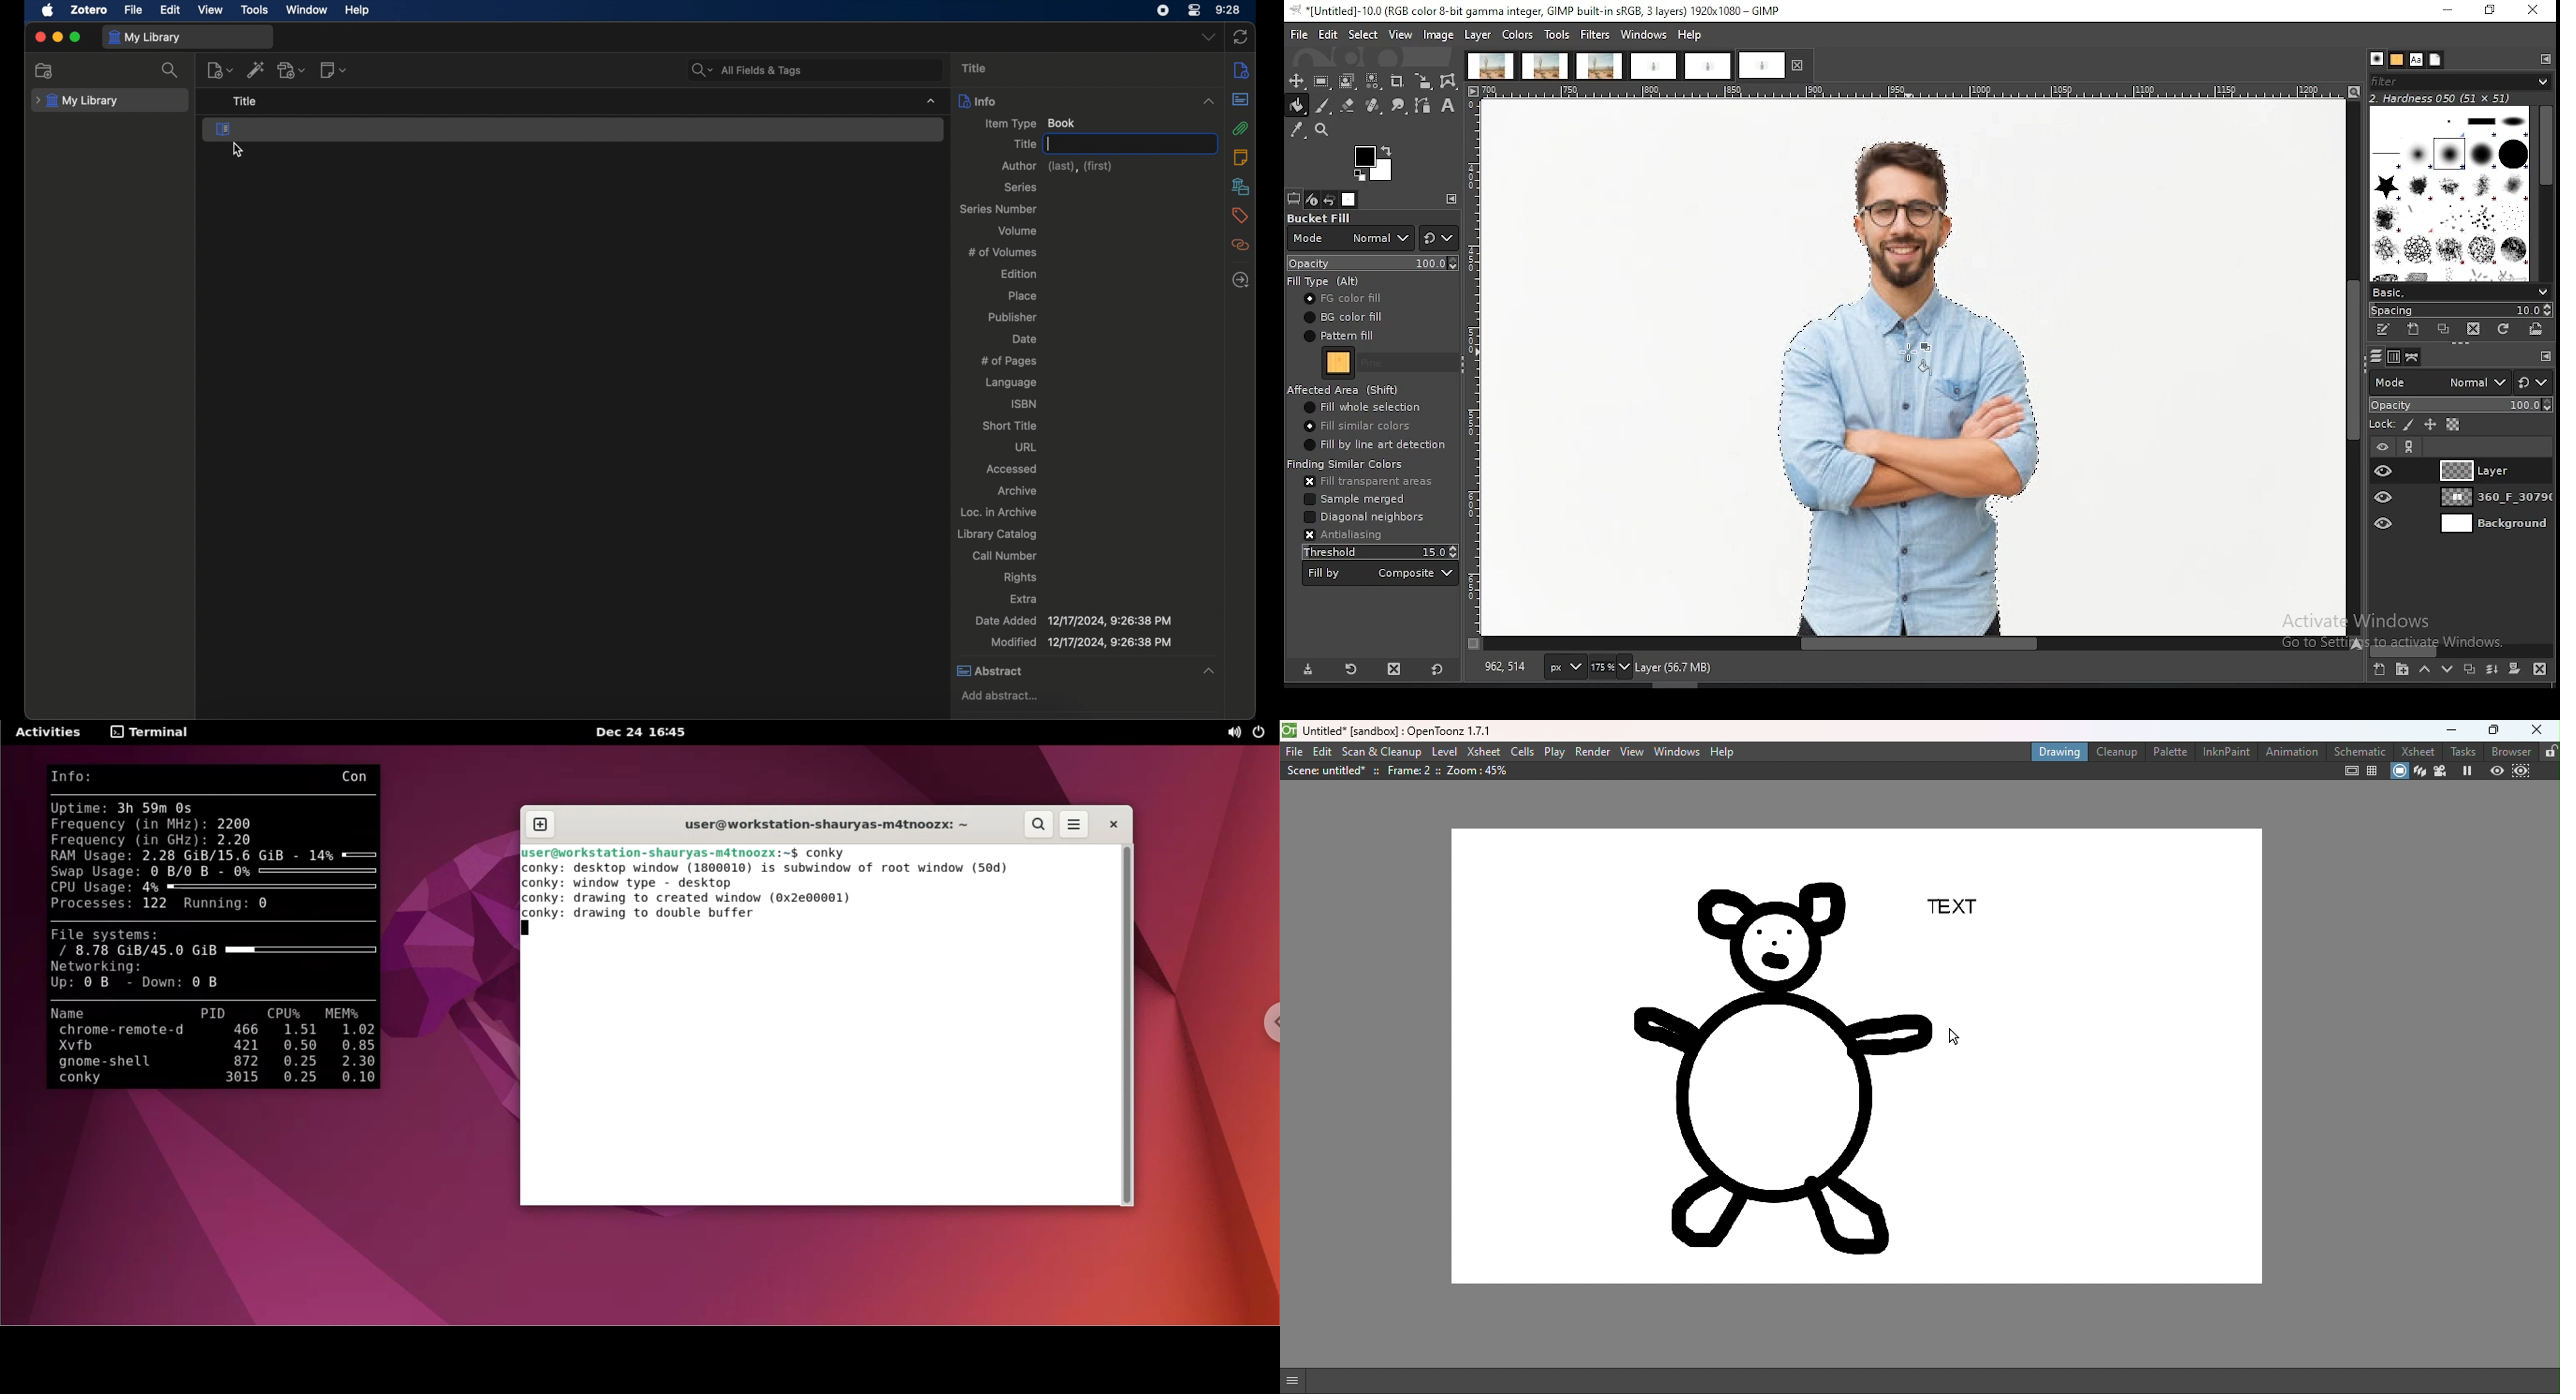  I want to click on cursor, so click(239, 149).